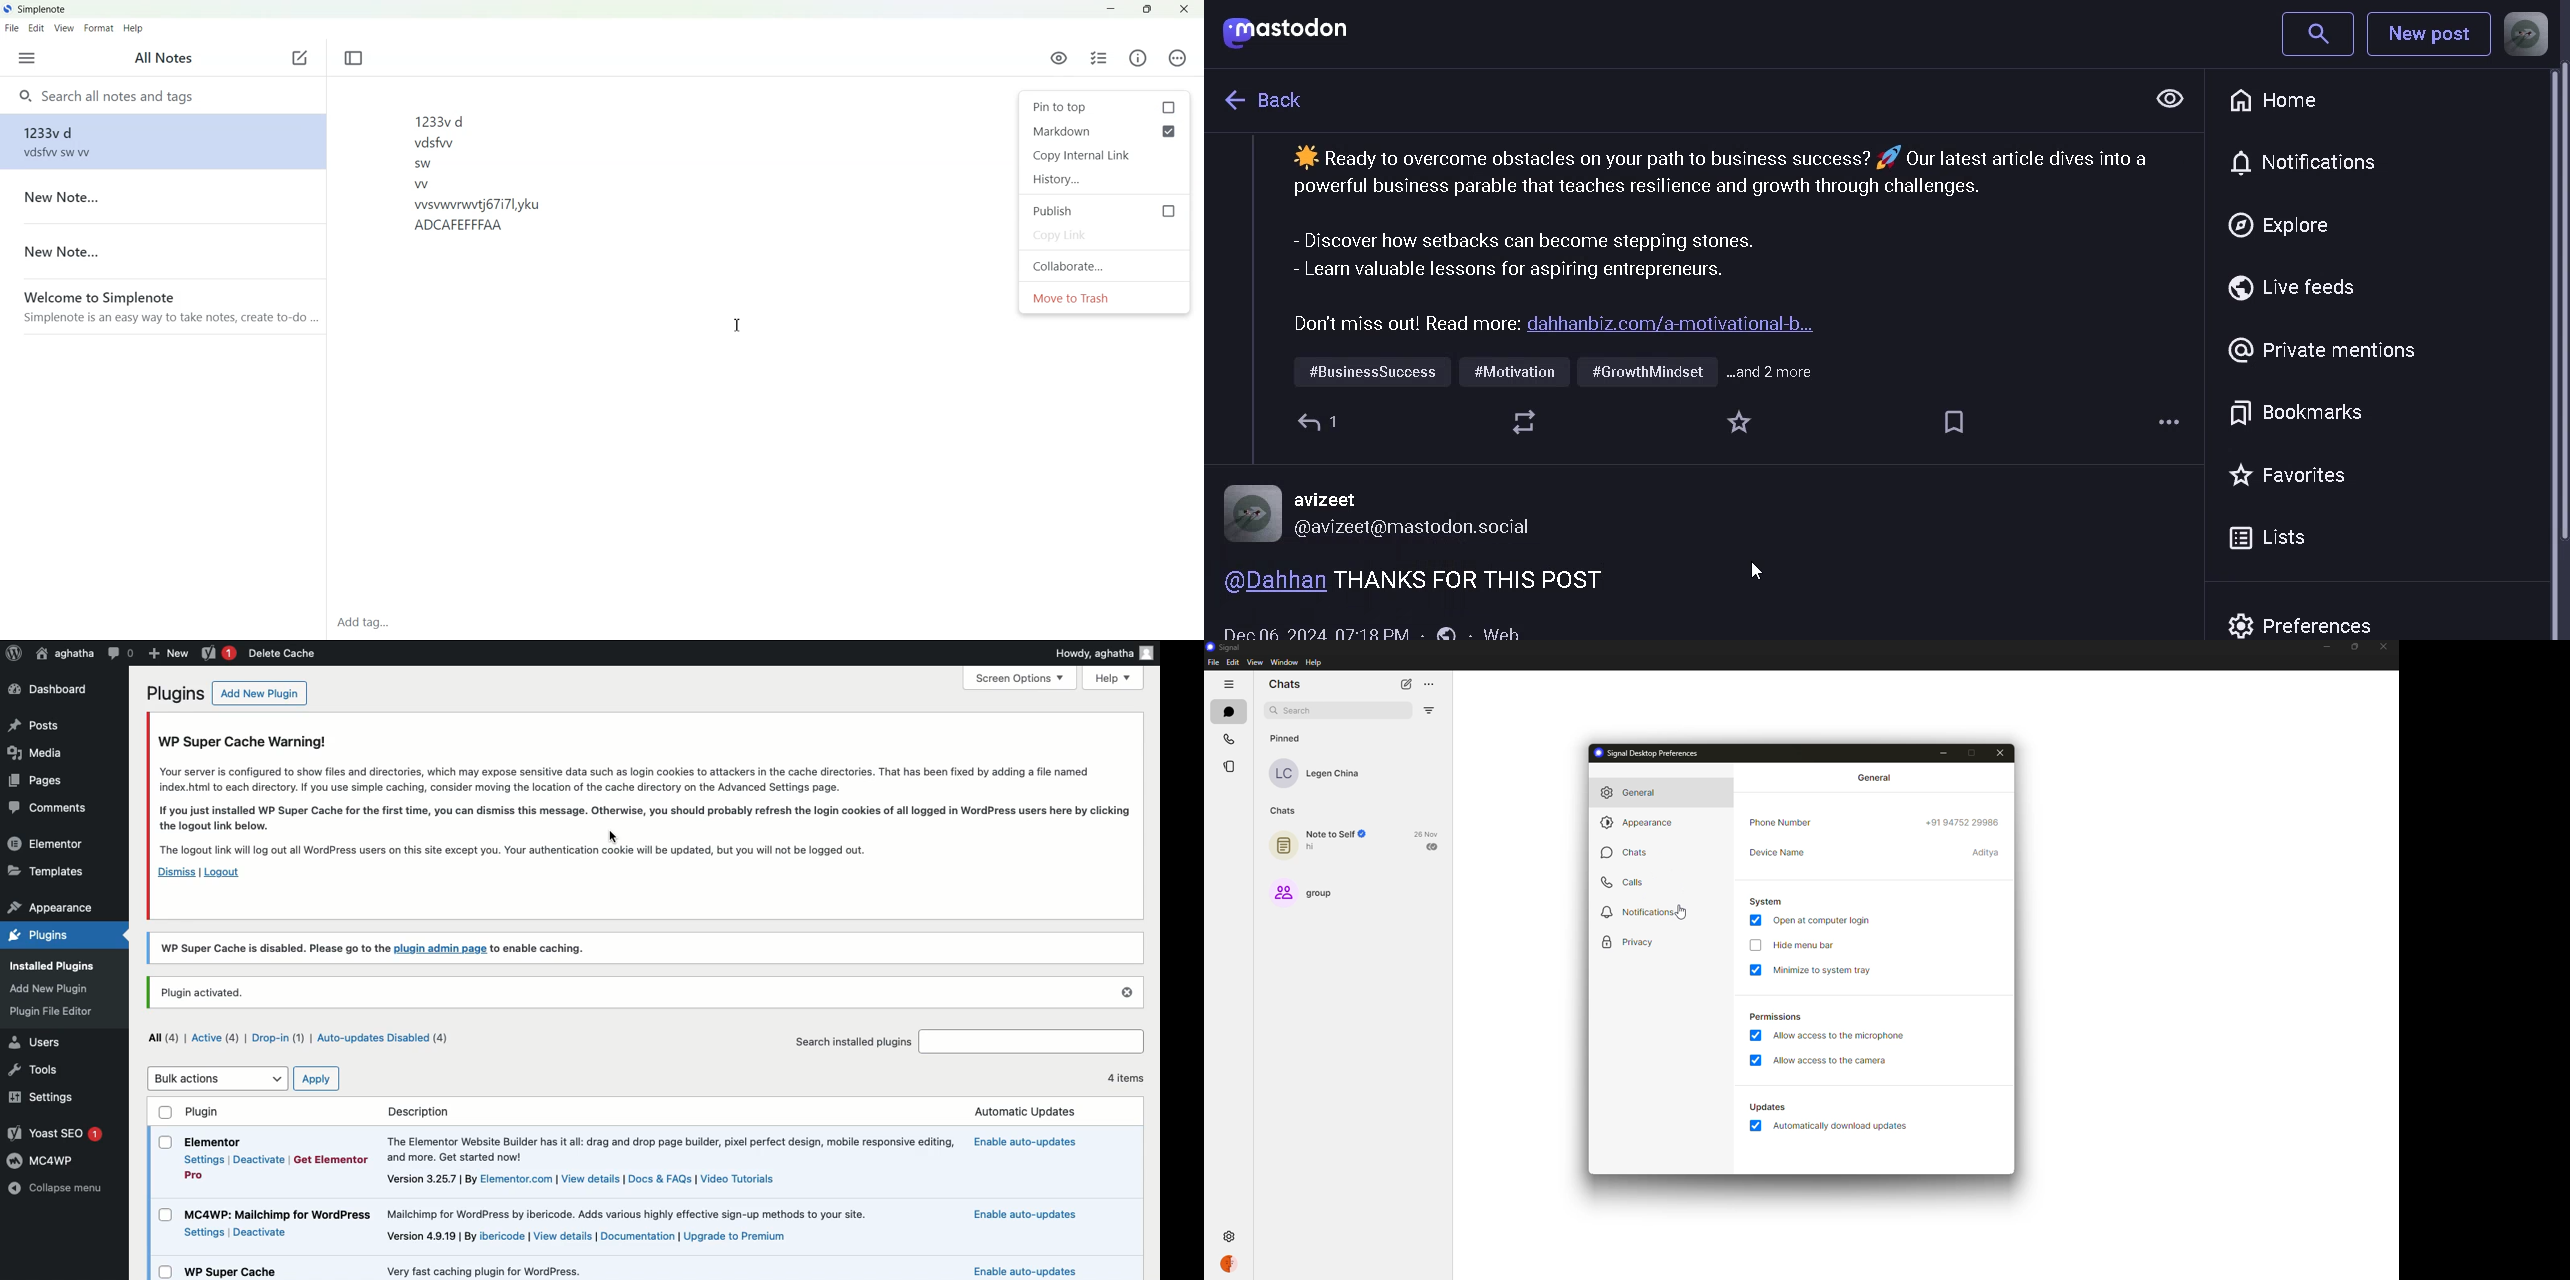 This screenshot has width=2576, height=1288. I want to click on general, so click(1873, 778).